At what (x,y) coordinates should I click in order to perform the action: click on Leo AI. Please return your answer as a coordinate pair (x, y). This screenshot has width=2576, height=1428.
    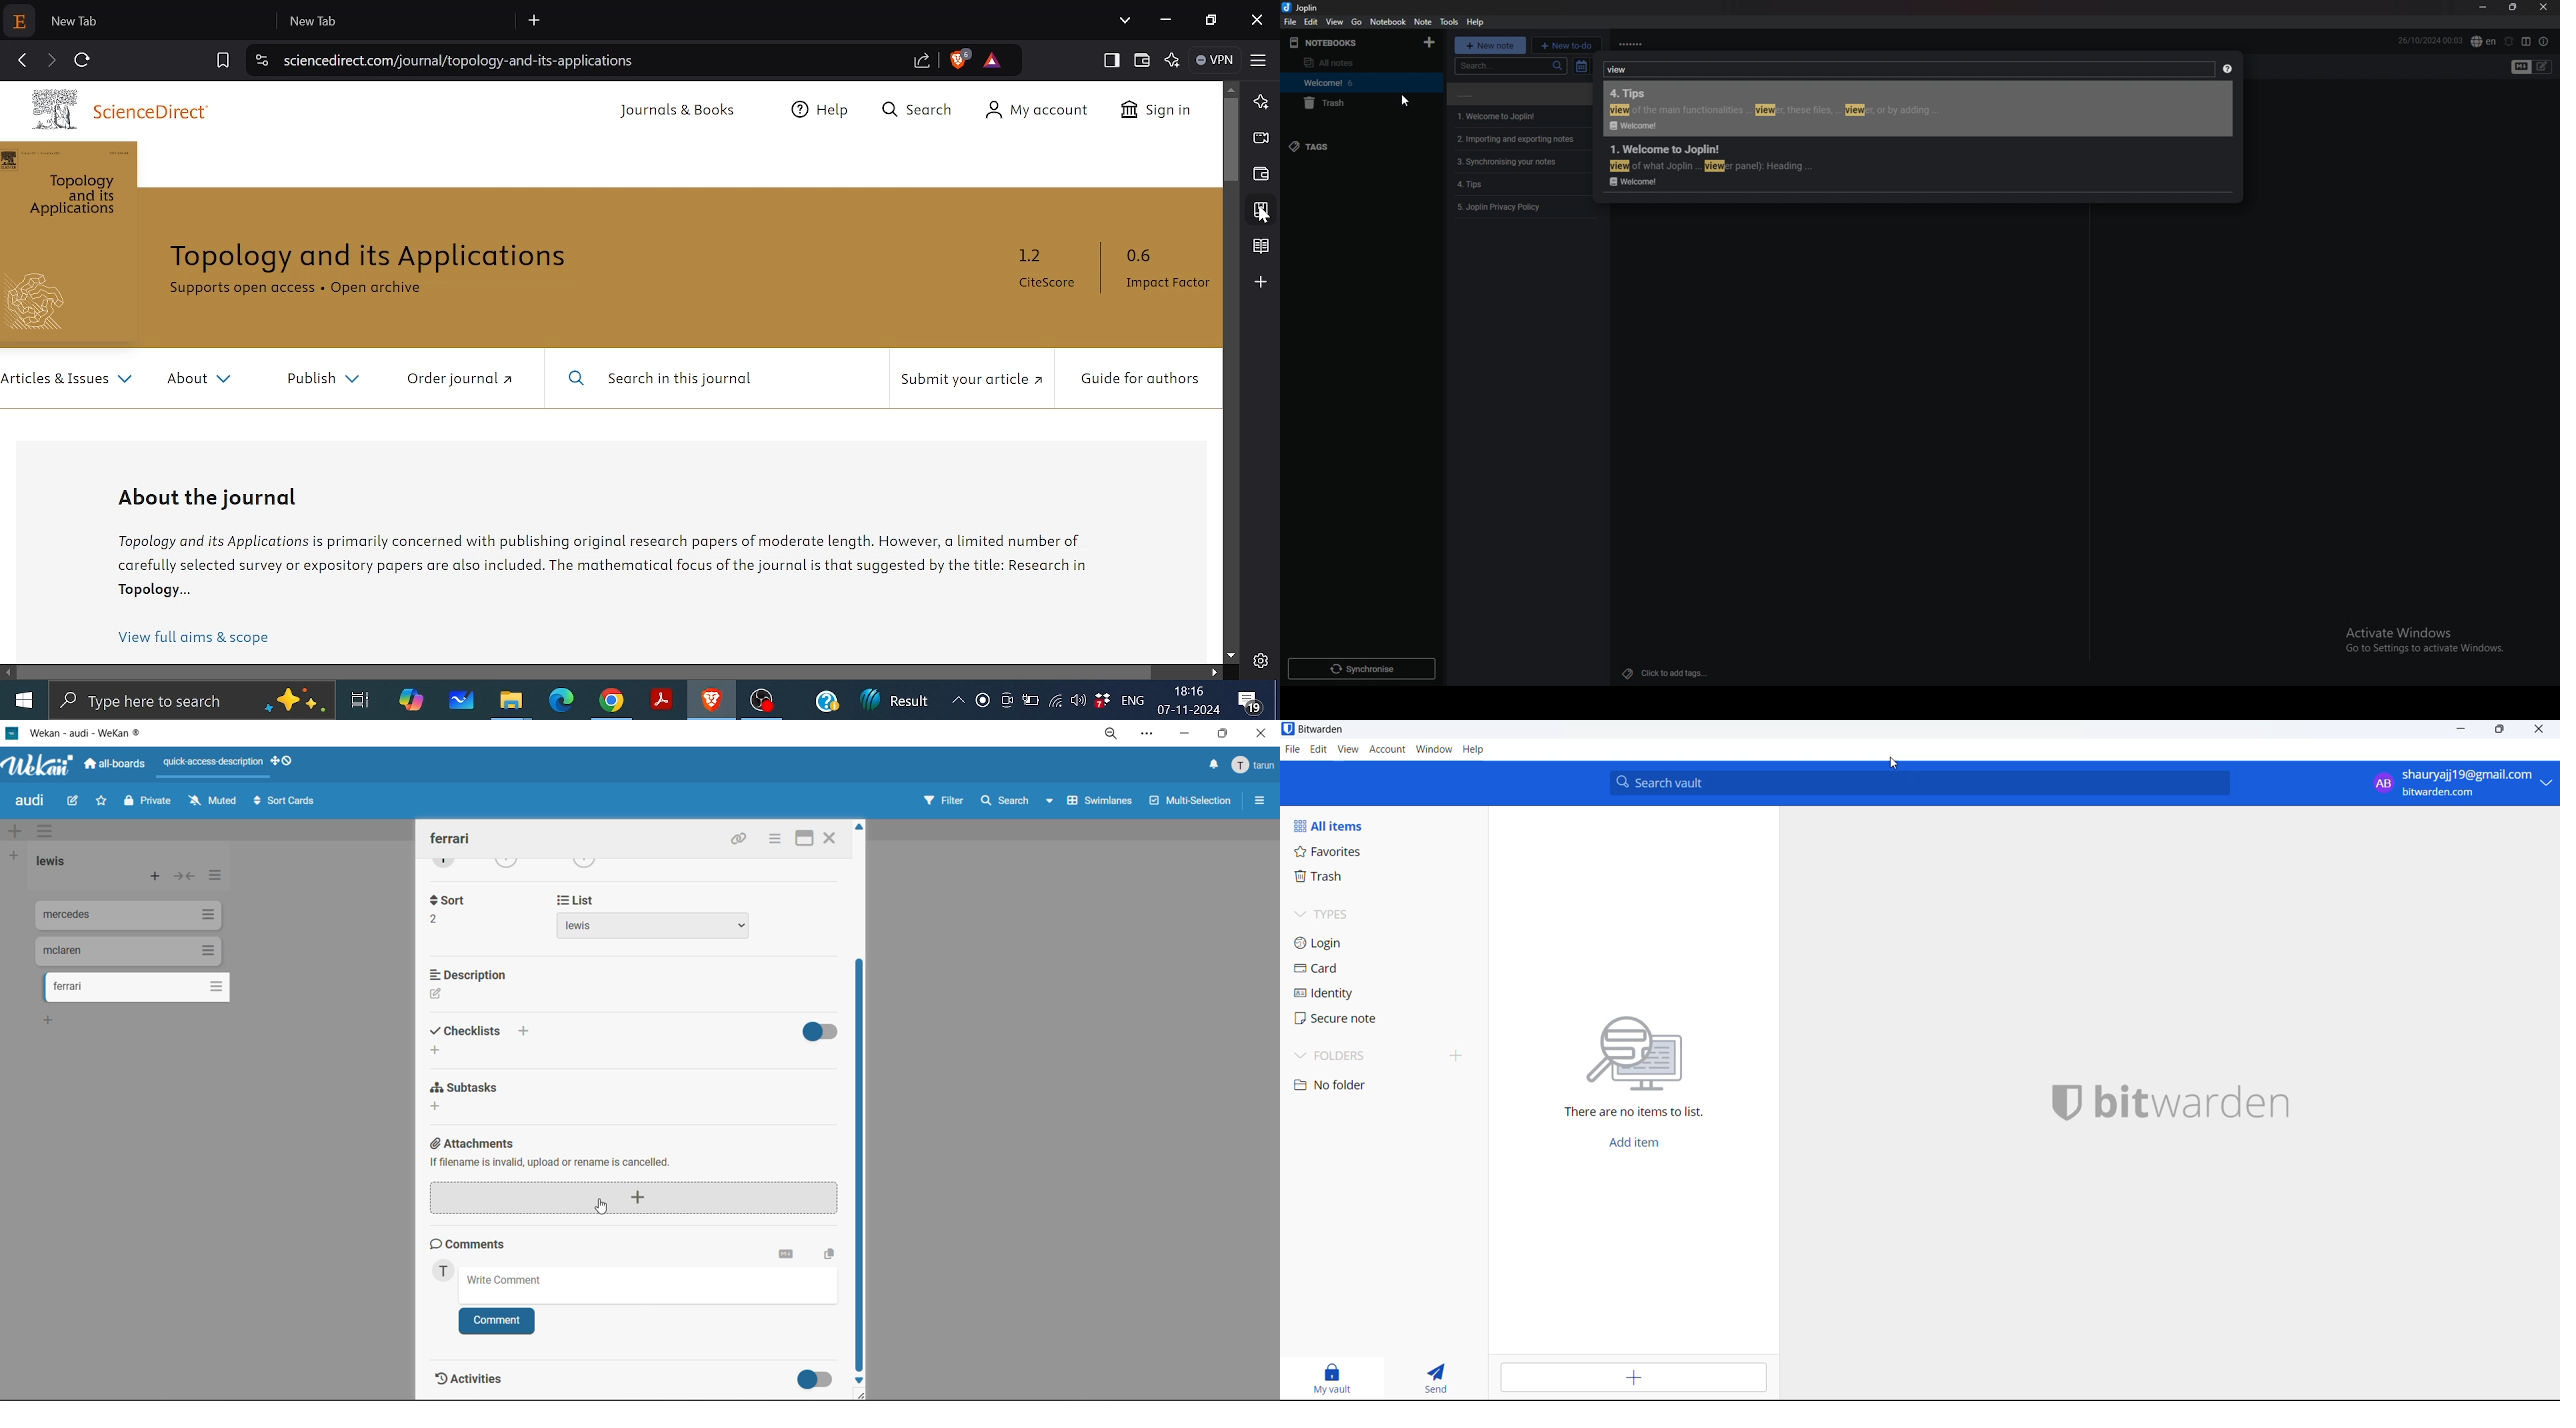
    Looking at the image, I should click on (1171, 59).